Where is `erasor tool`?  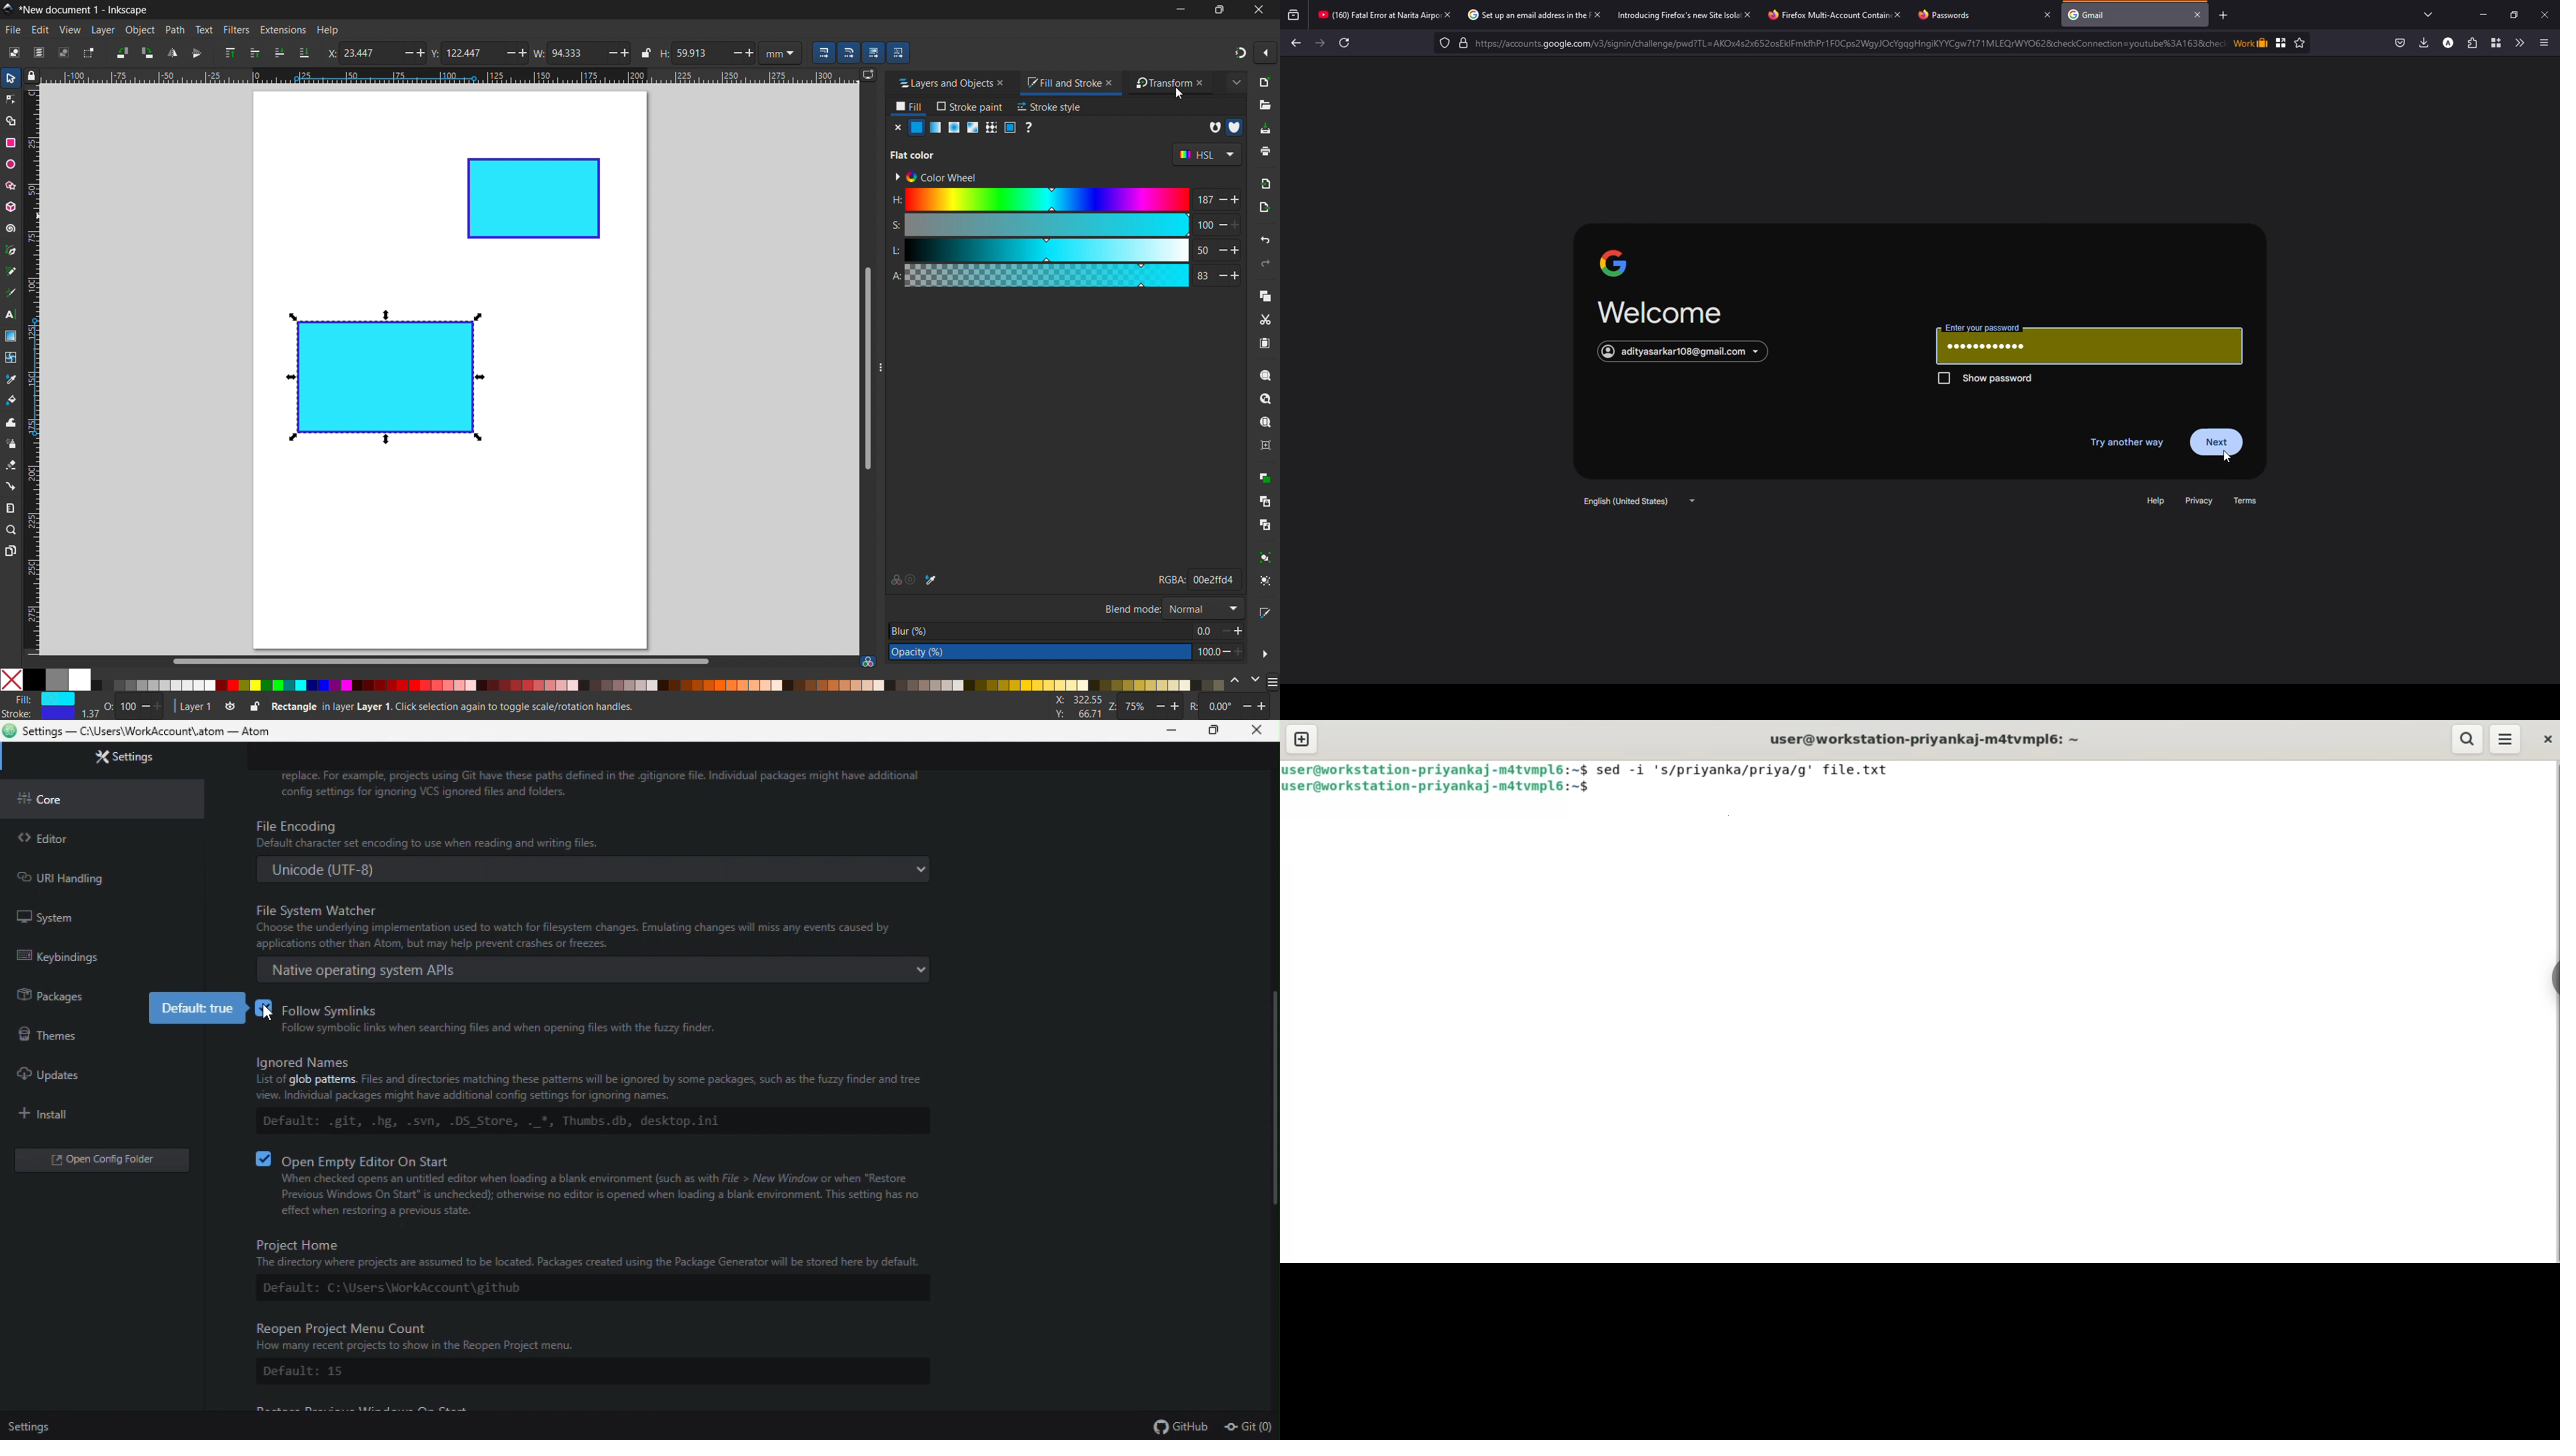
erasor tool is located at coordinates (11, 465).